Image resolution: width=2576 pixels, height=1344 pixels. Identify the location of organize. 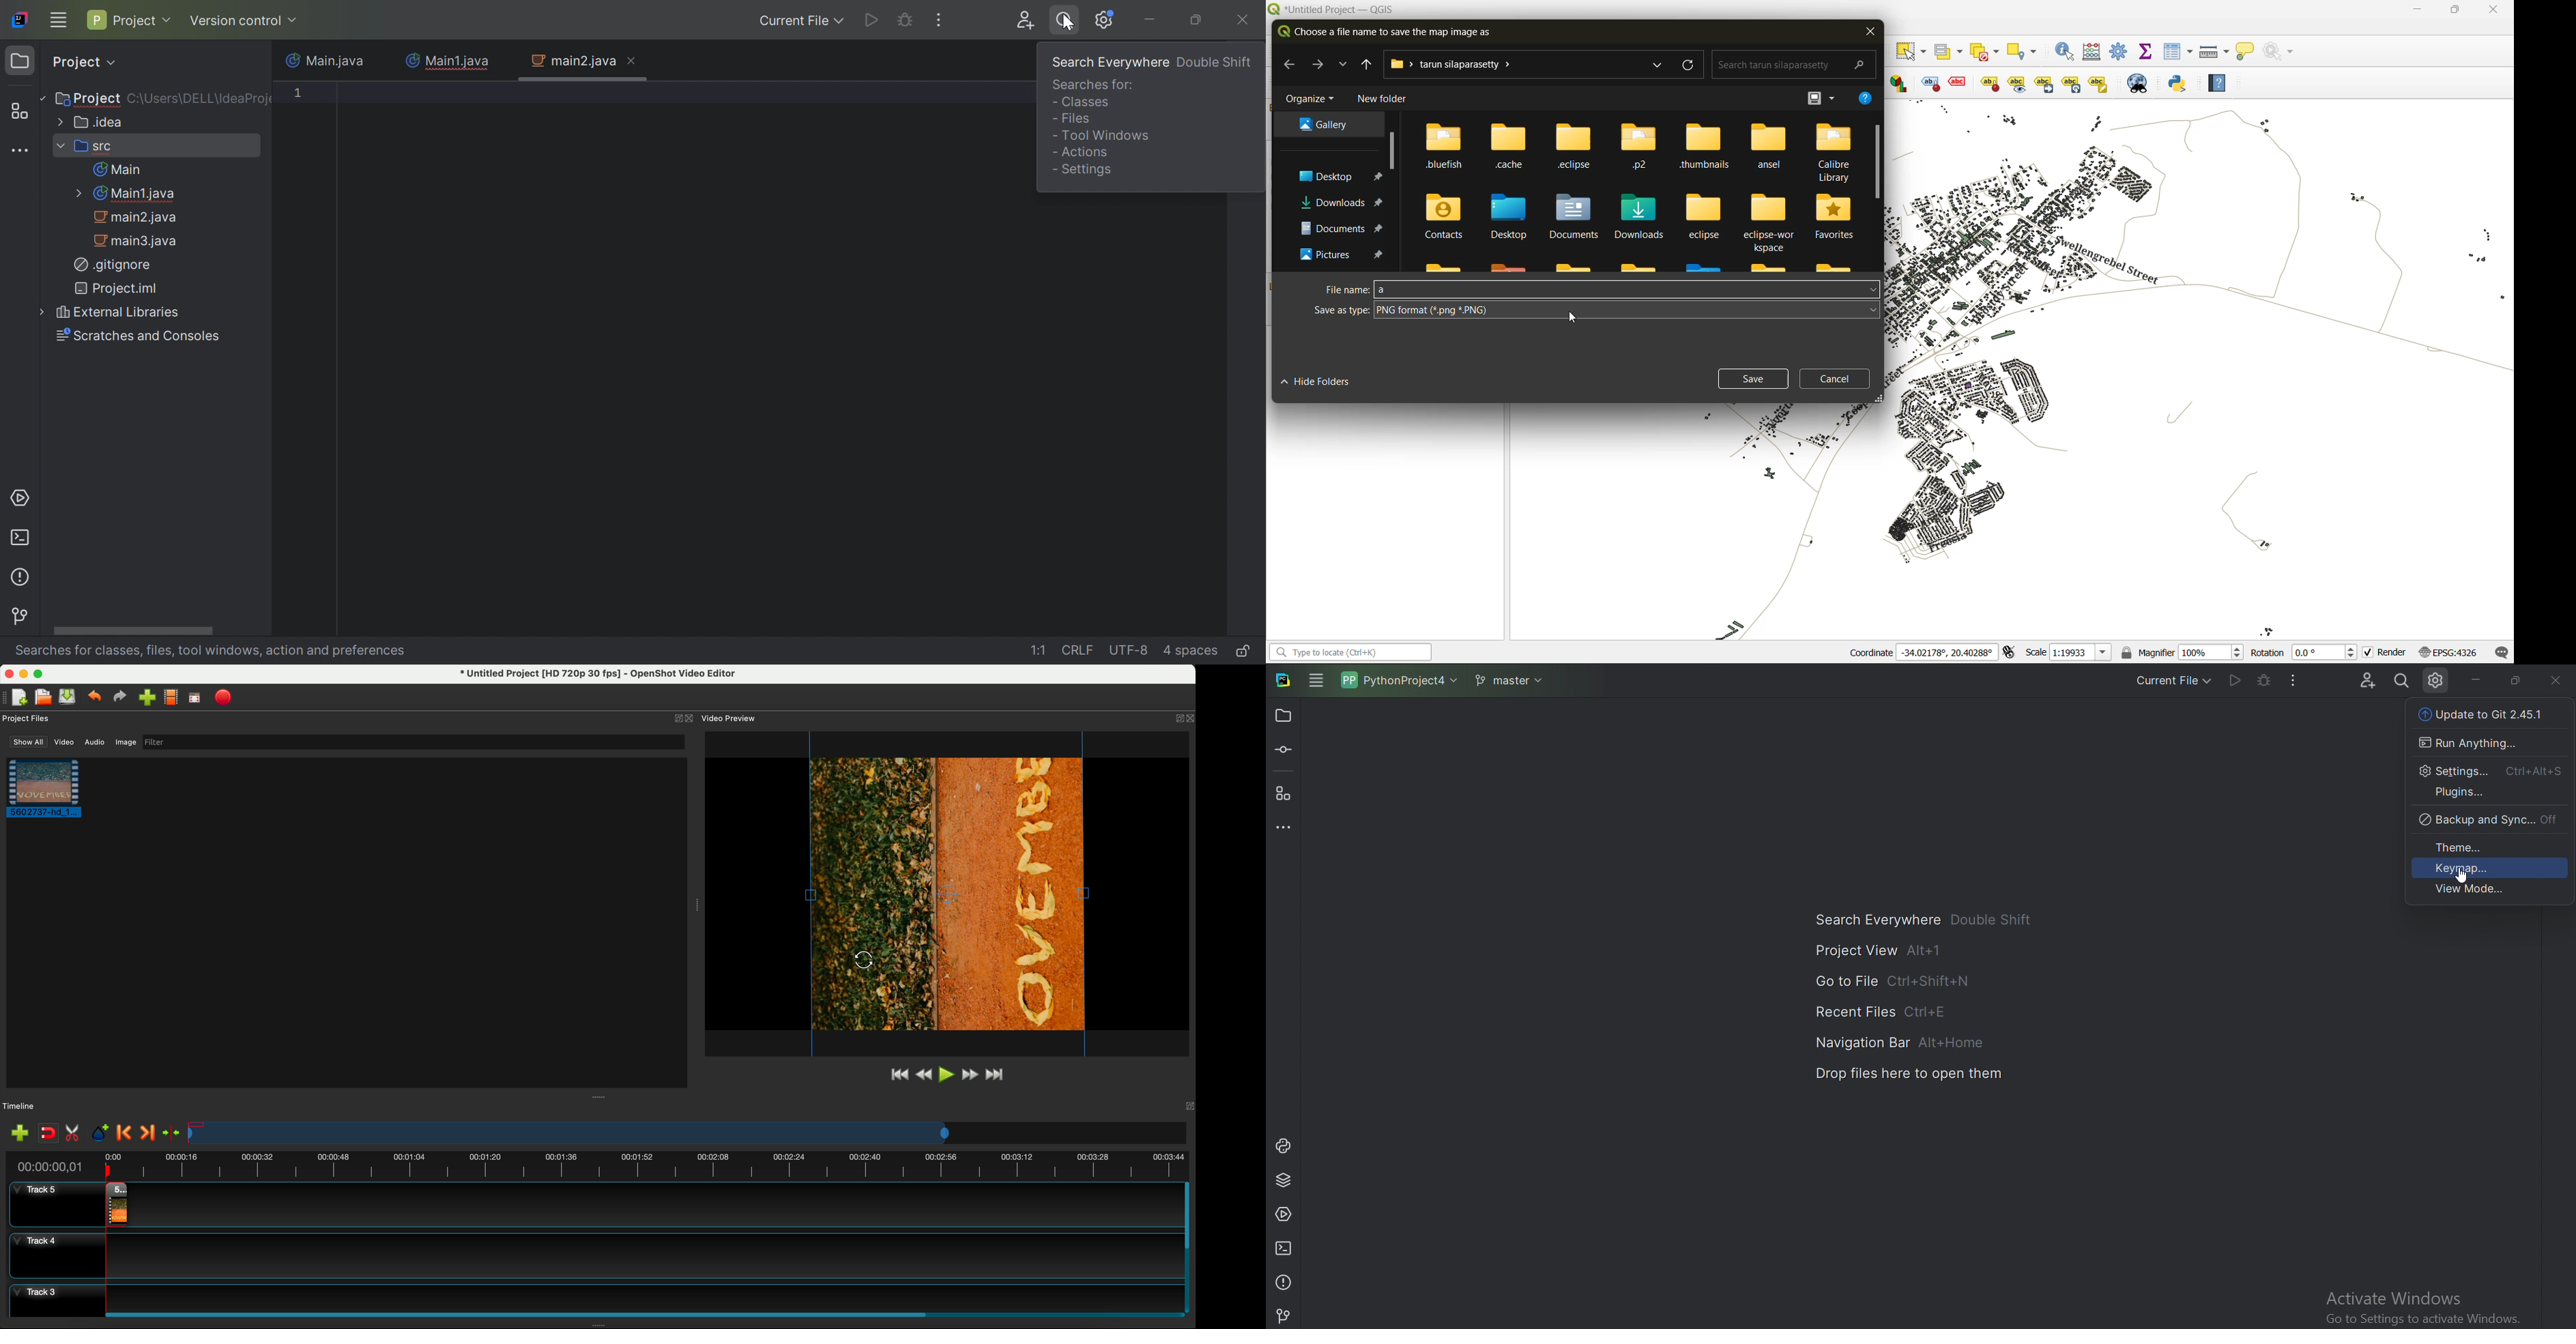
(1311, 98).